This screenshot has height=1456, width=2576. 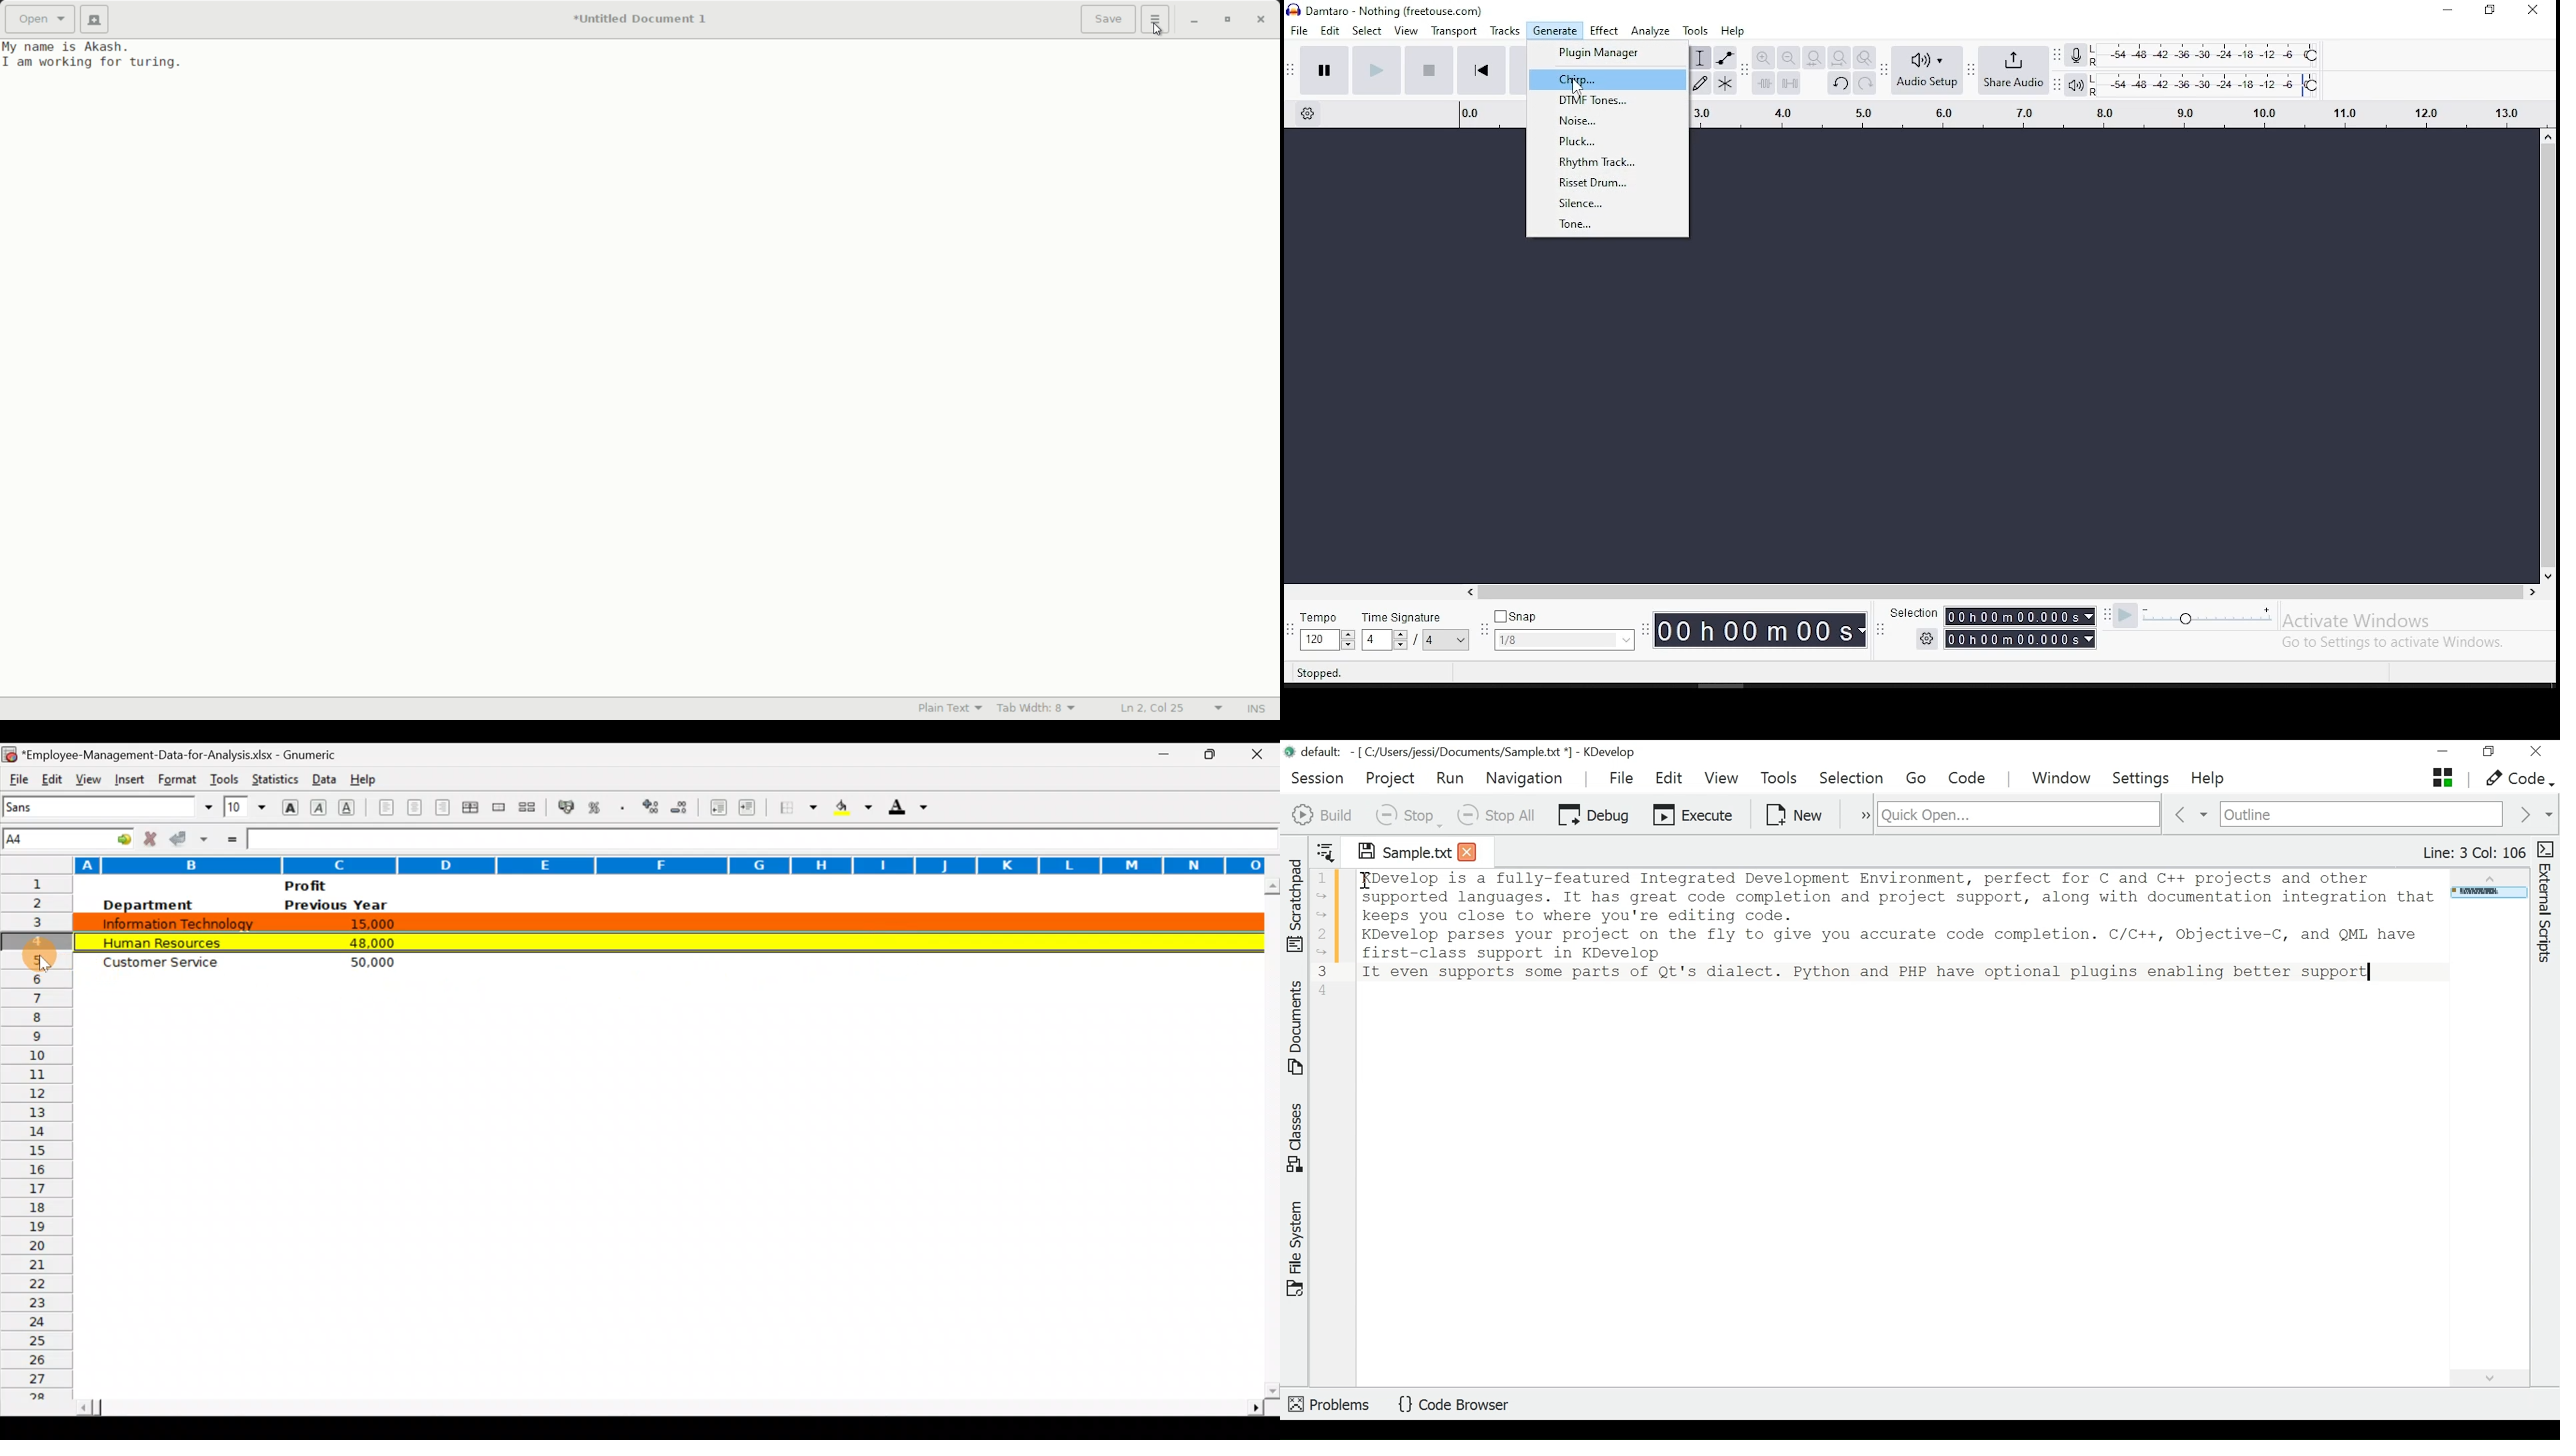 I want to click on recording level, so click(x=2212, y=55).